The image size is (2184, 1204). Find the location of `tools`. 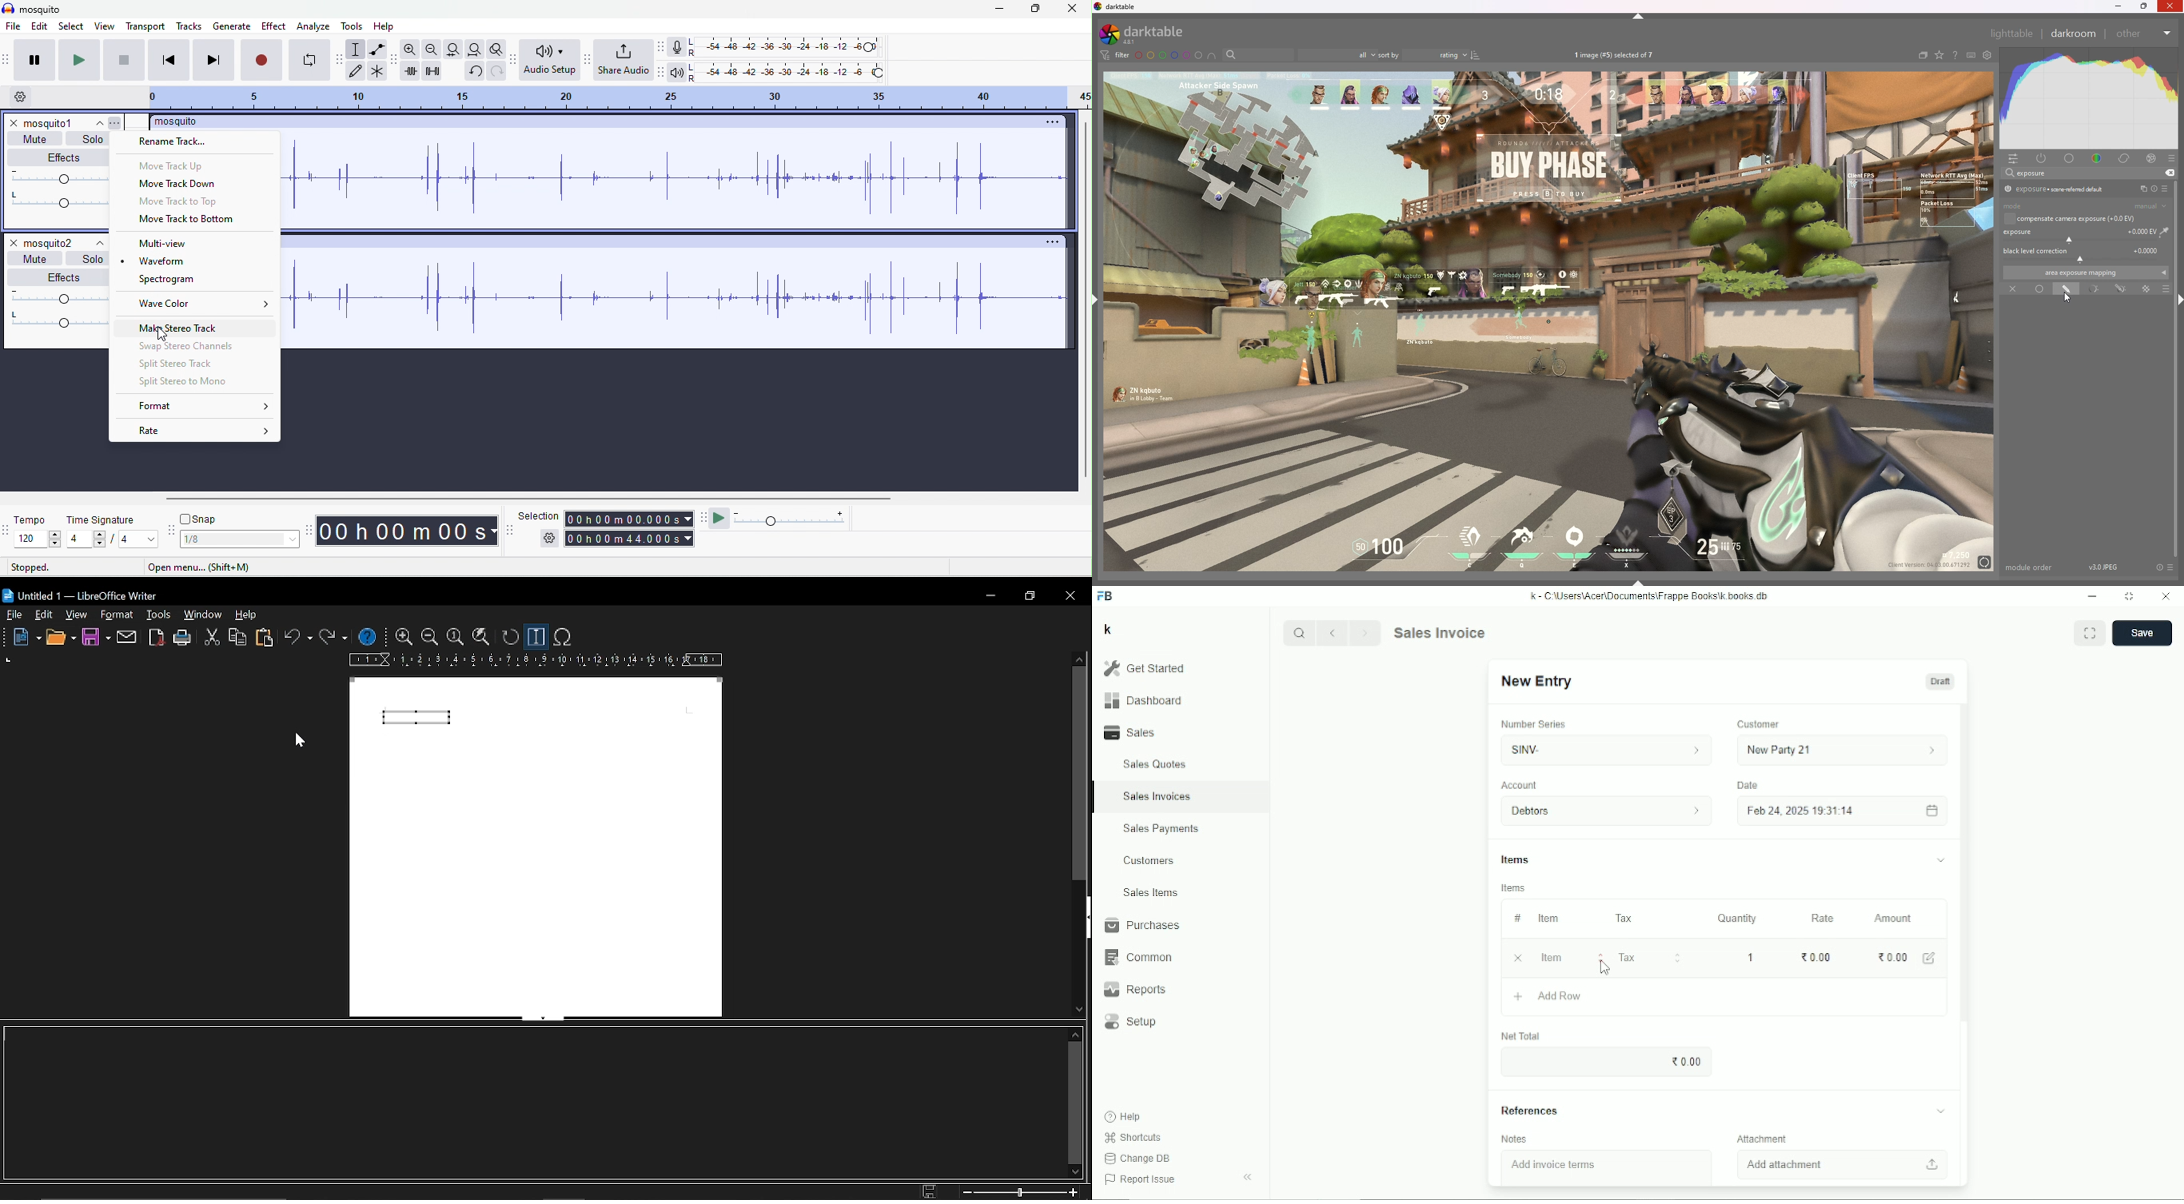

tools is located at coordinates (353, 26).